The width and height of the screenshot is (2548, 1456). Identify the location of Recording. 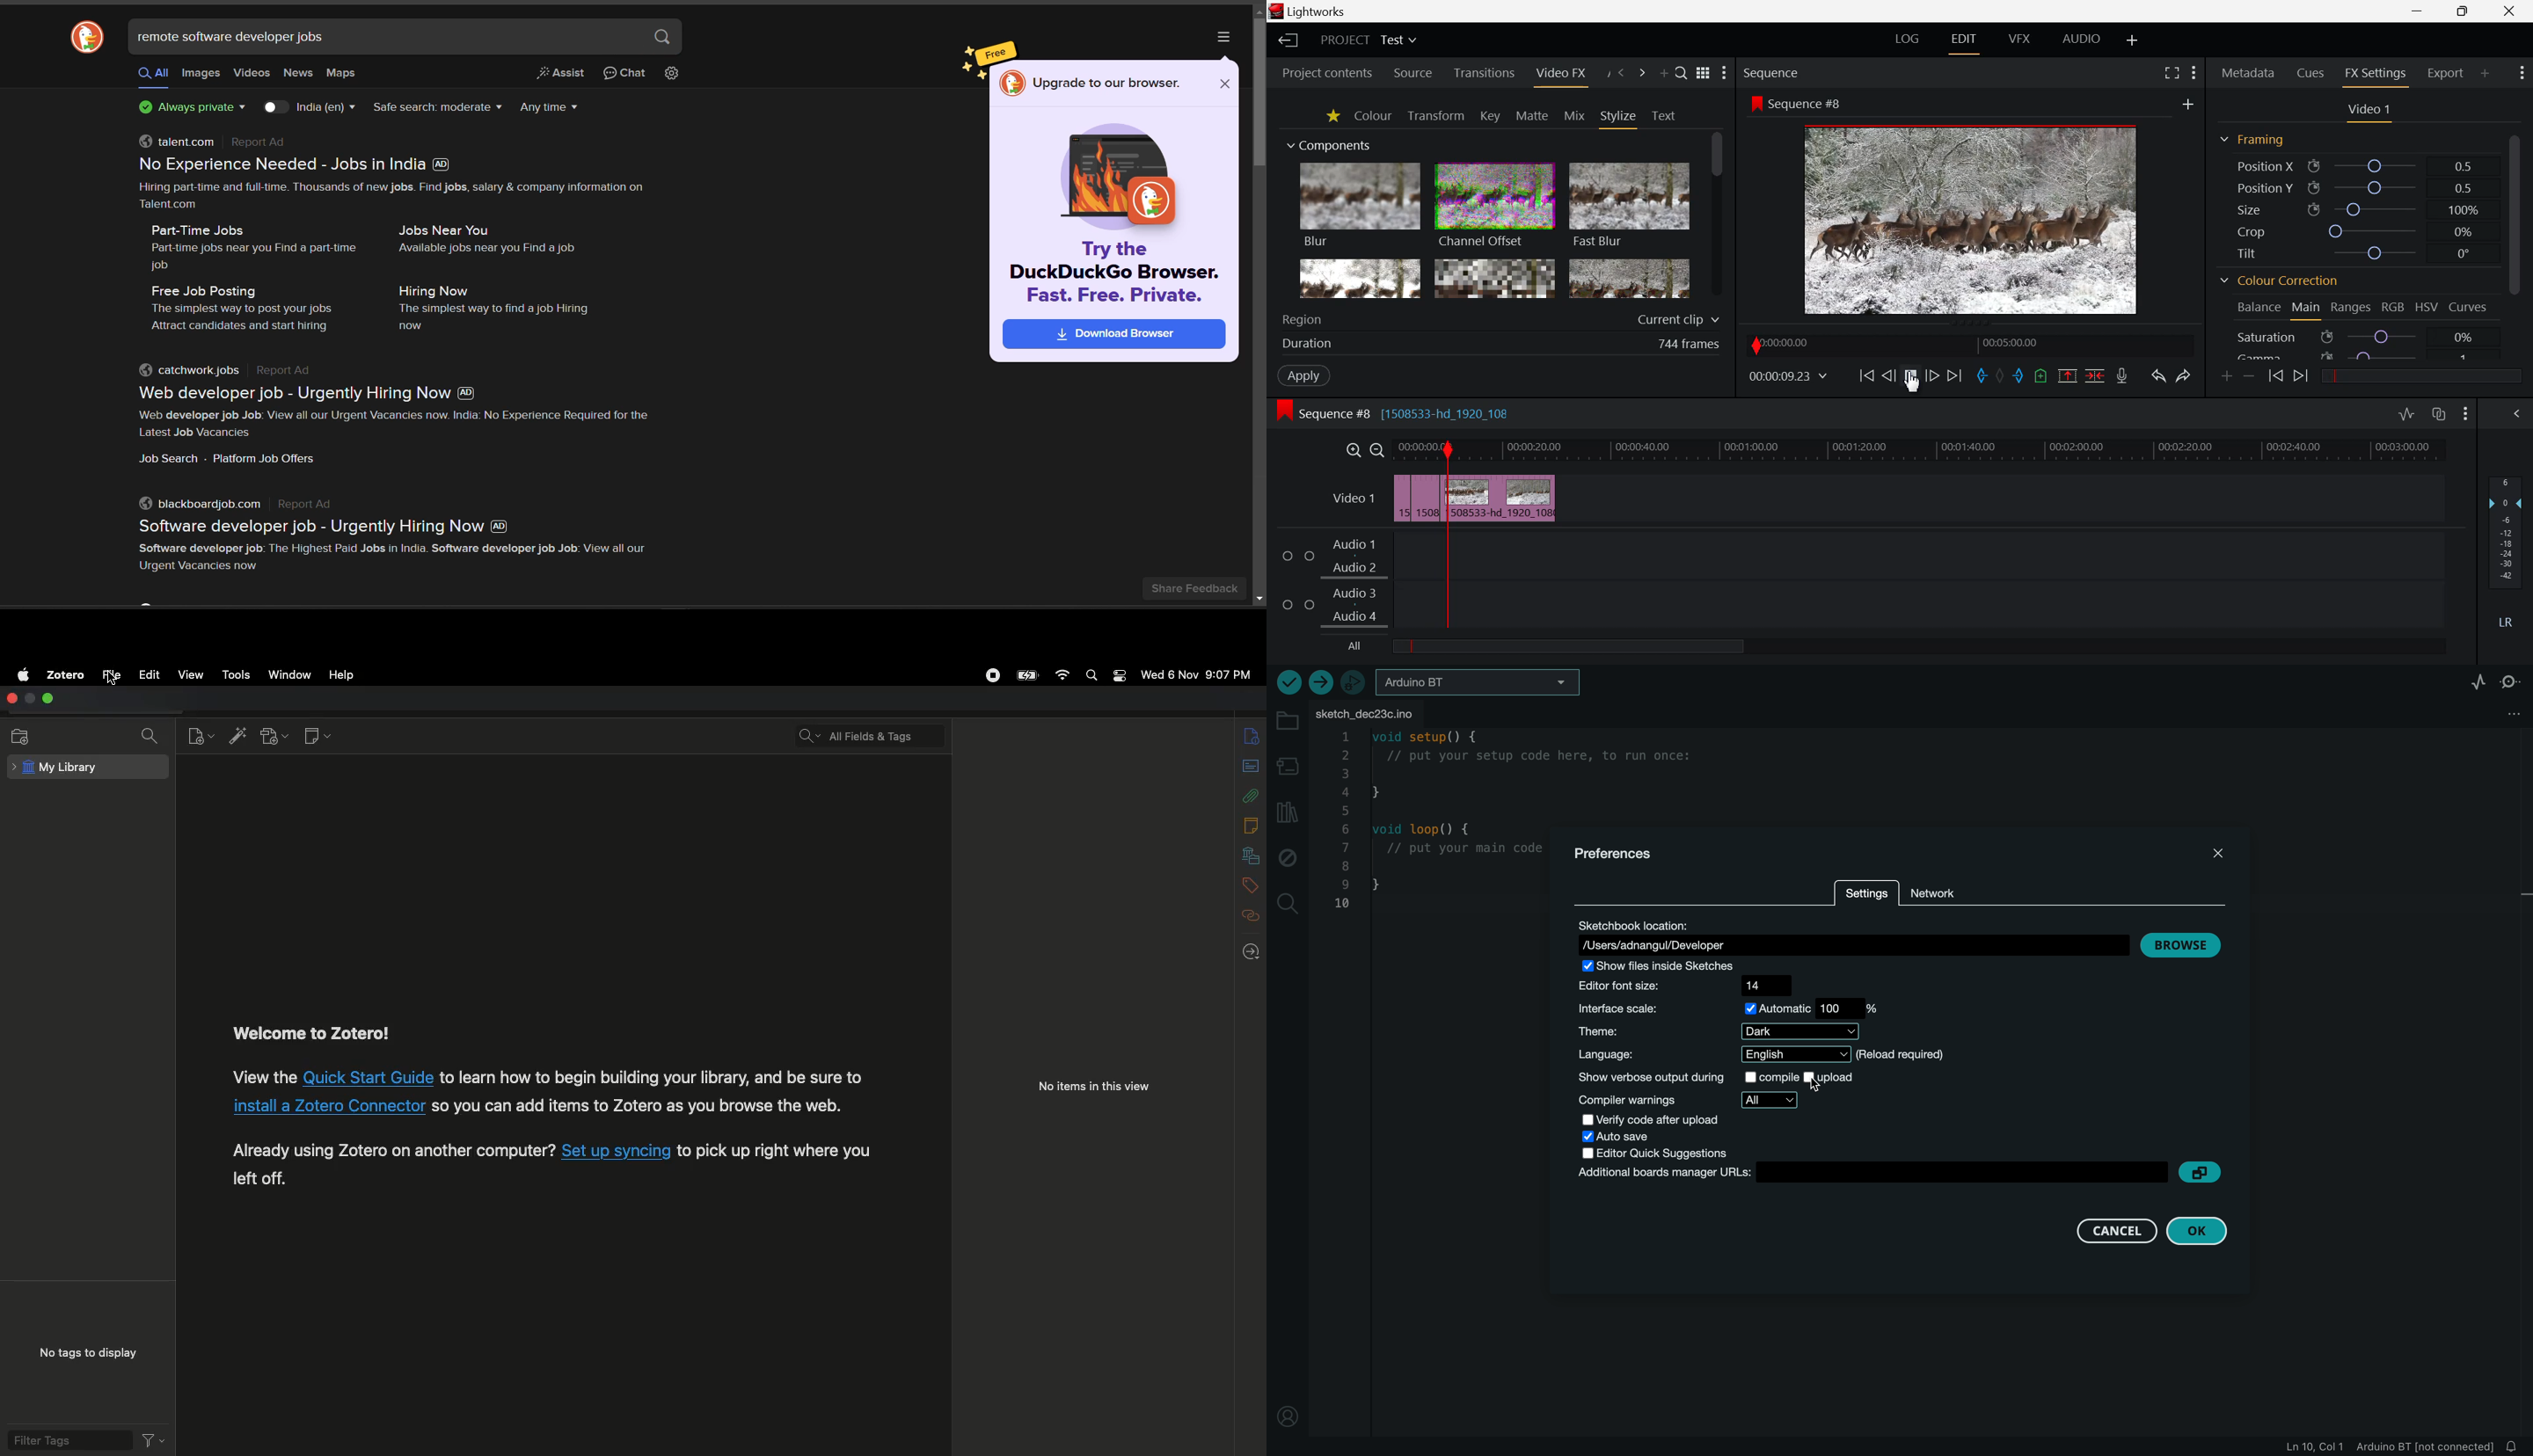
(992, 677).